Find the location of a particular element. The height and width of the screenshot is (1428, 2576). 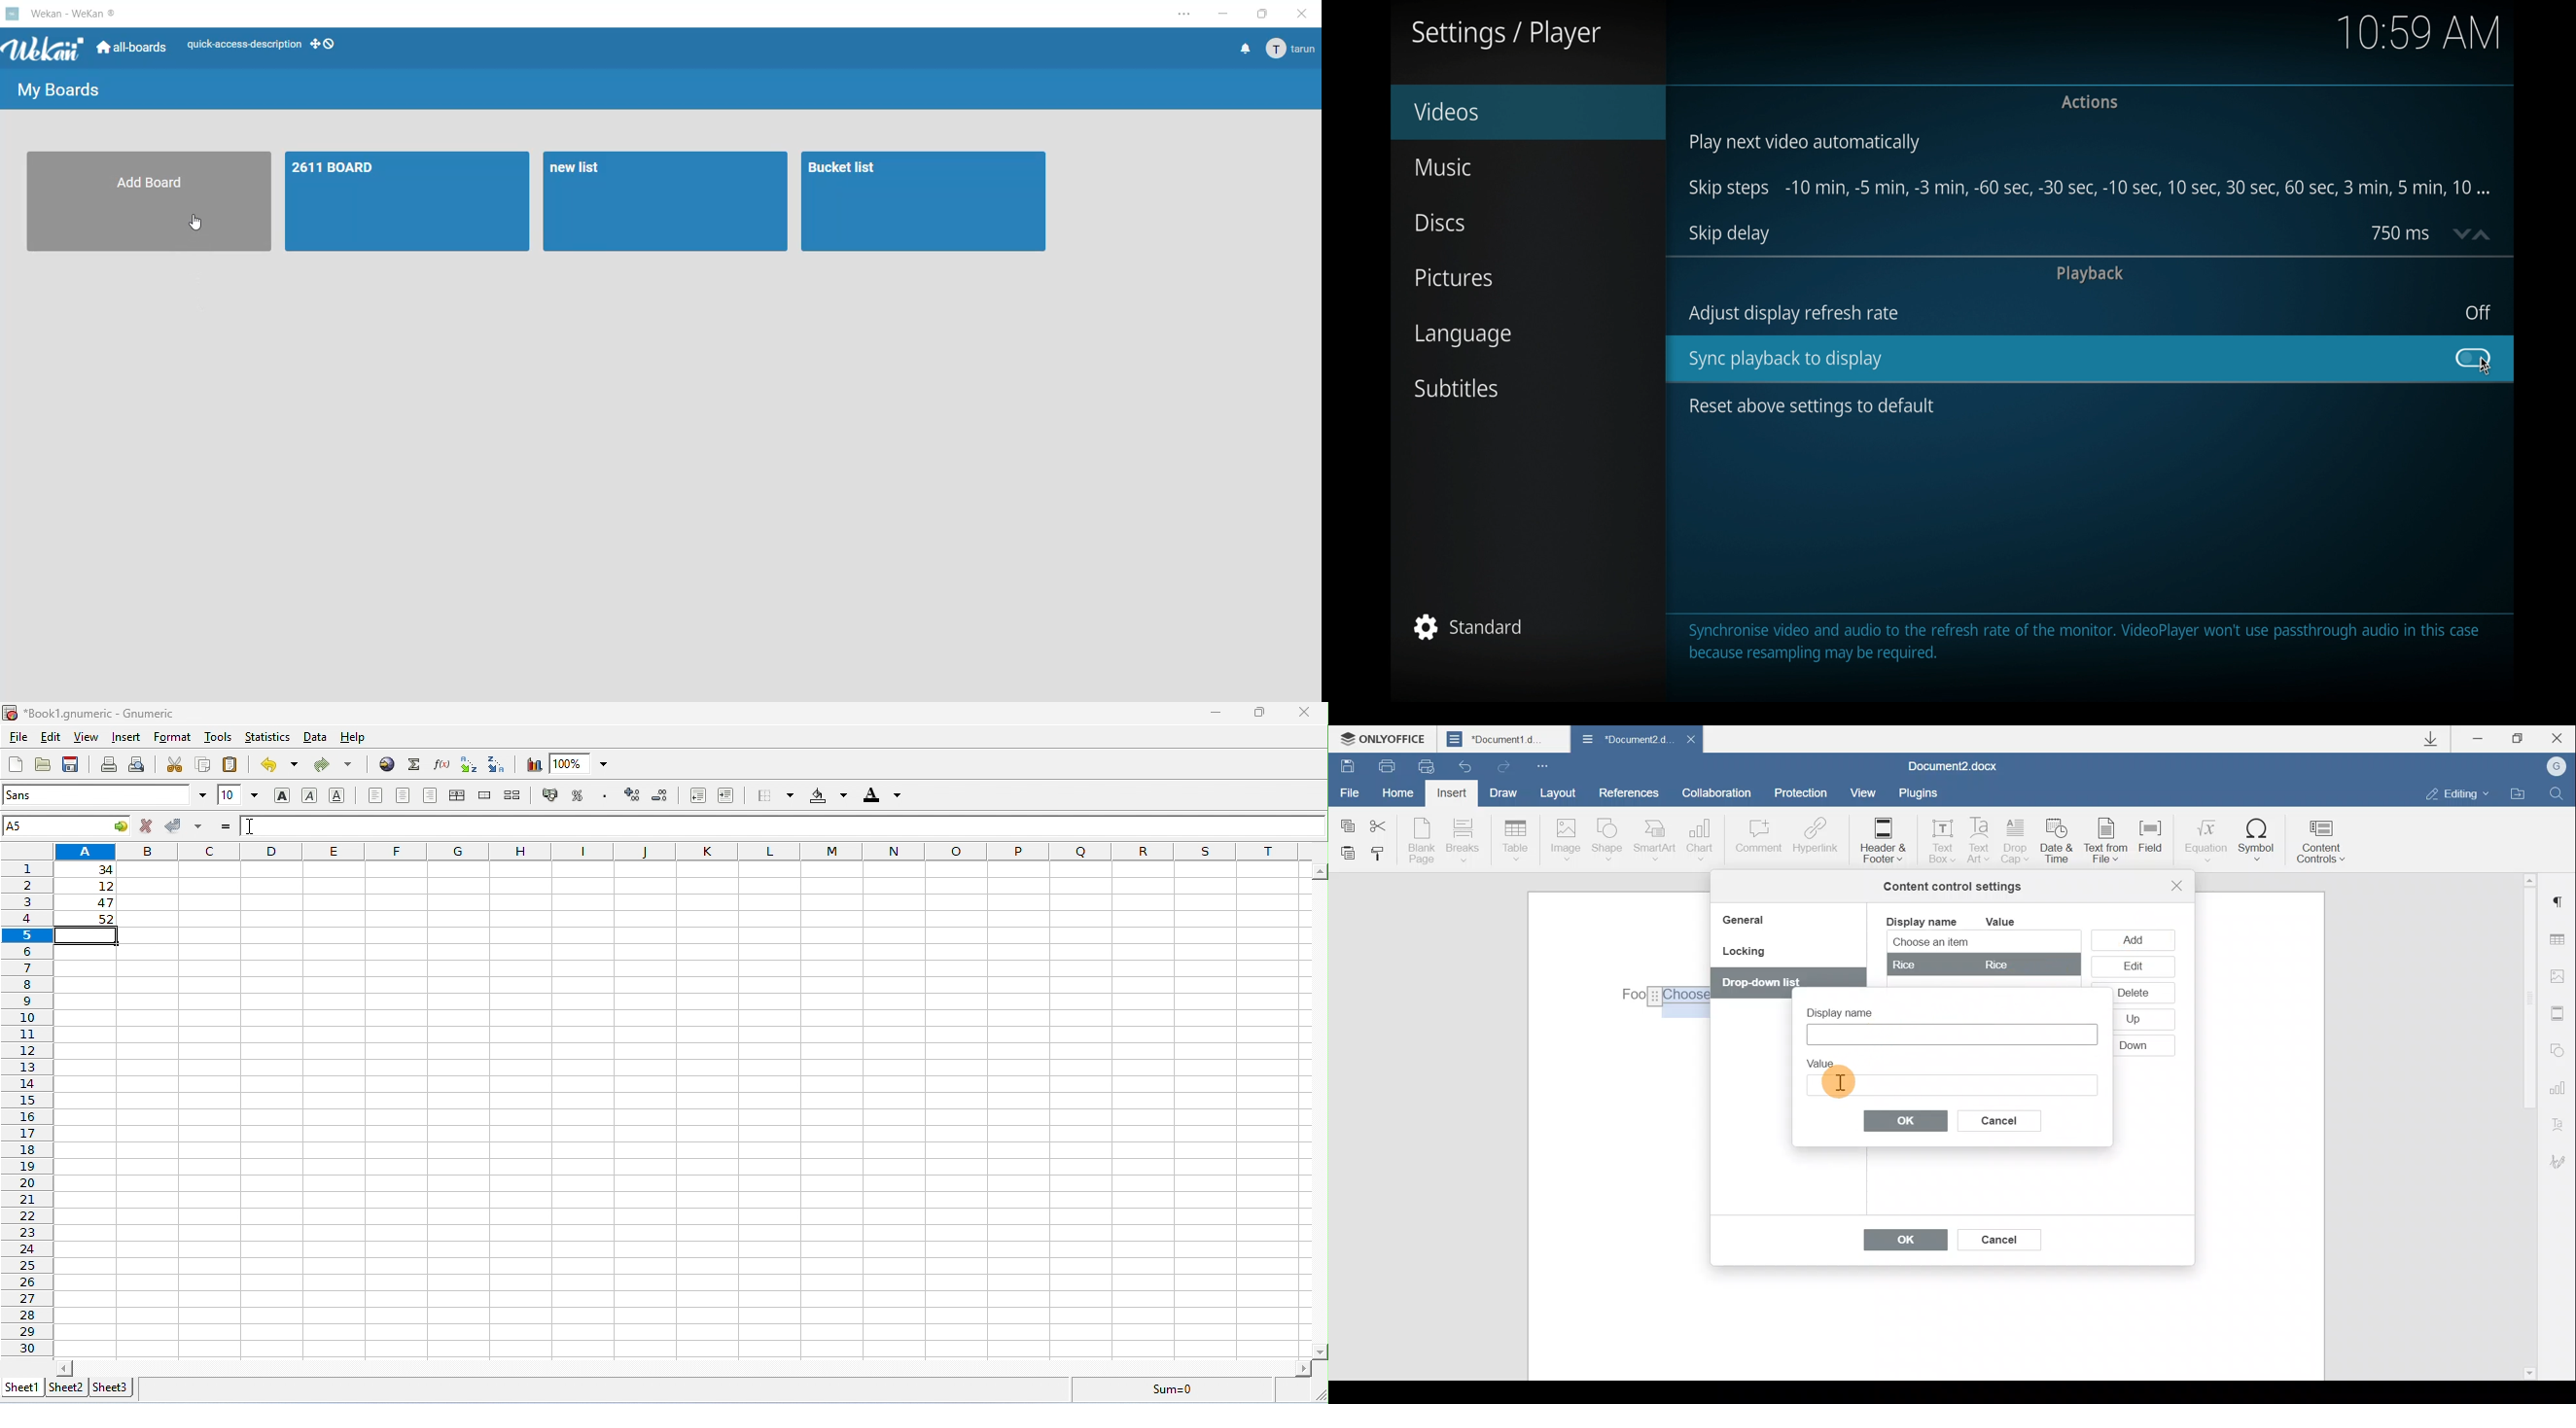

Equation is located at coordinates (2205, 838).